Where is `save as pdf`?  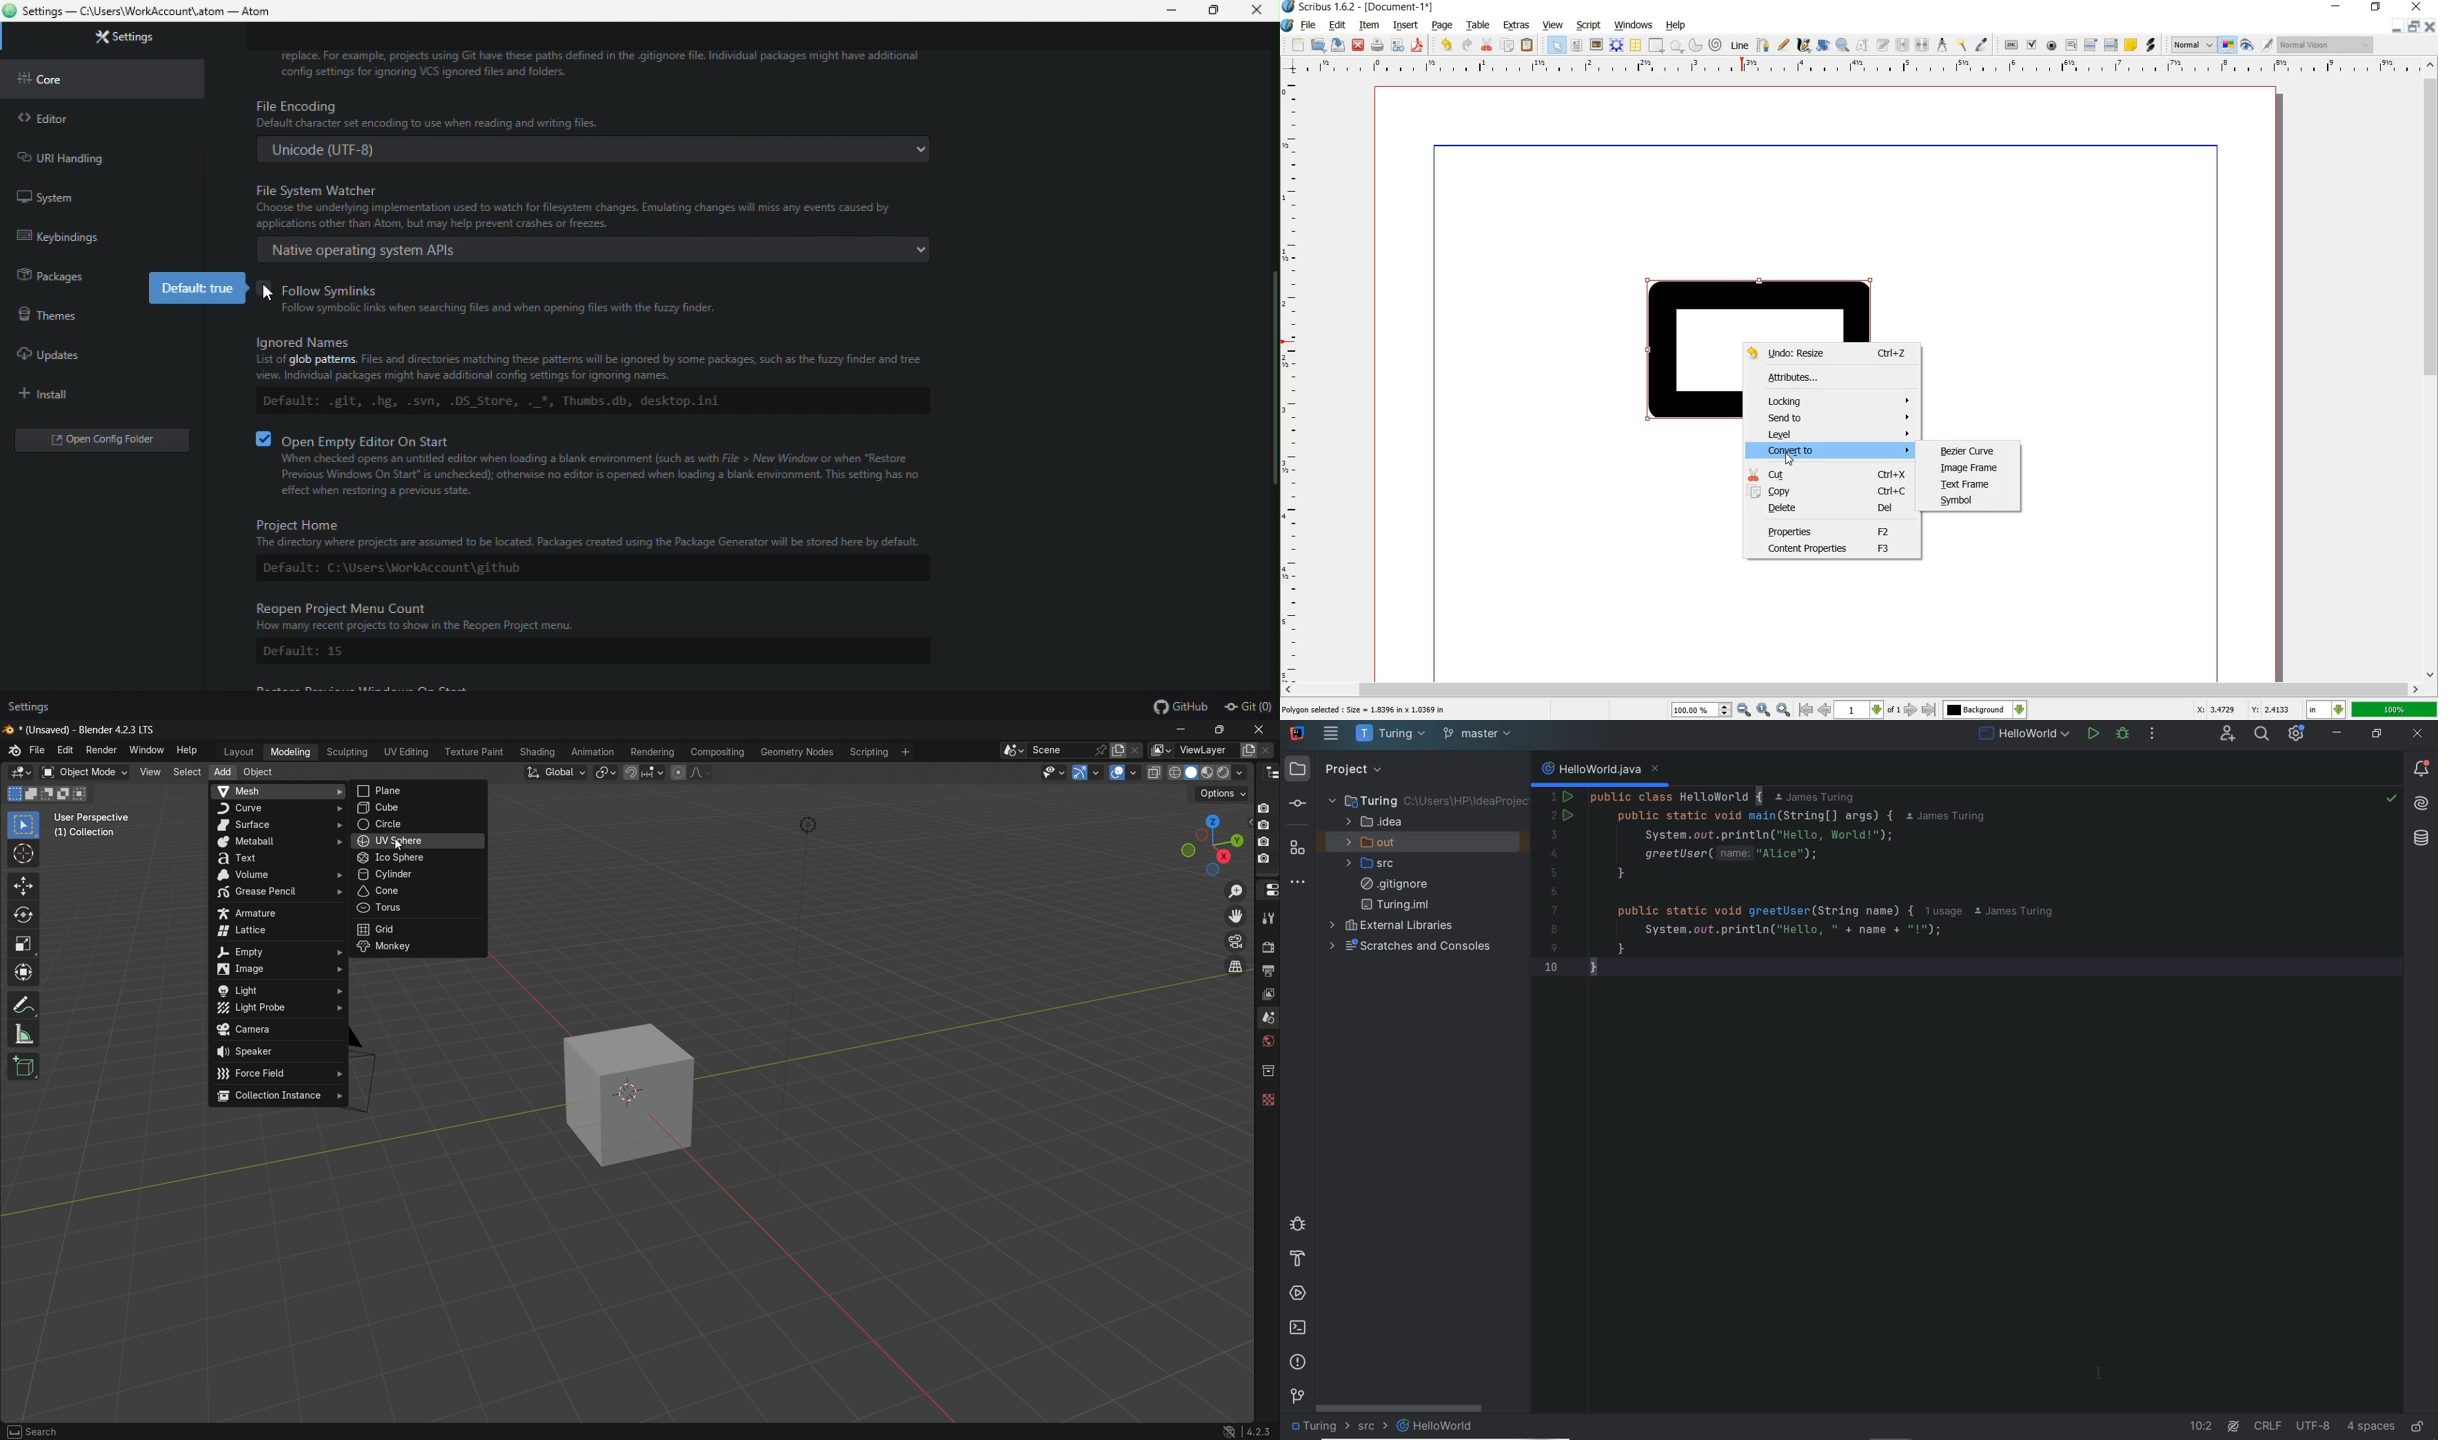
save as pdf is located at coordinates (1418, 46).